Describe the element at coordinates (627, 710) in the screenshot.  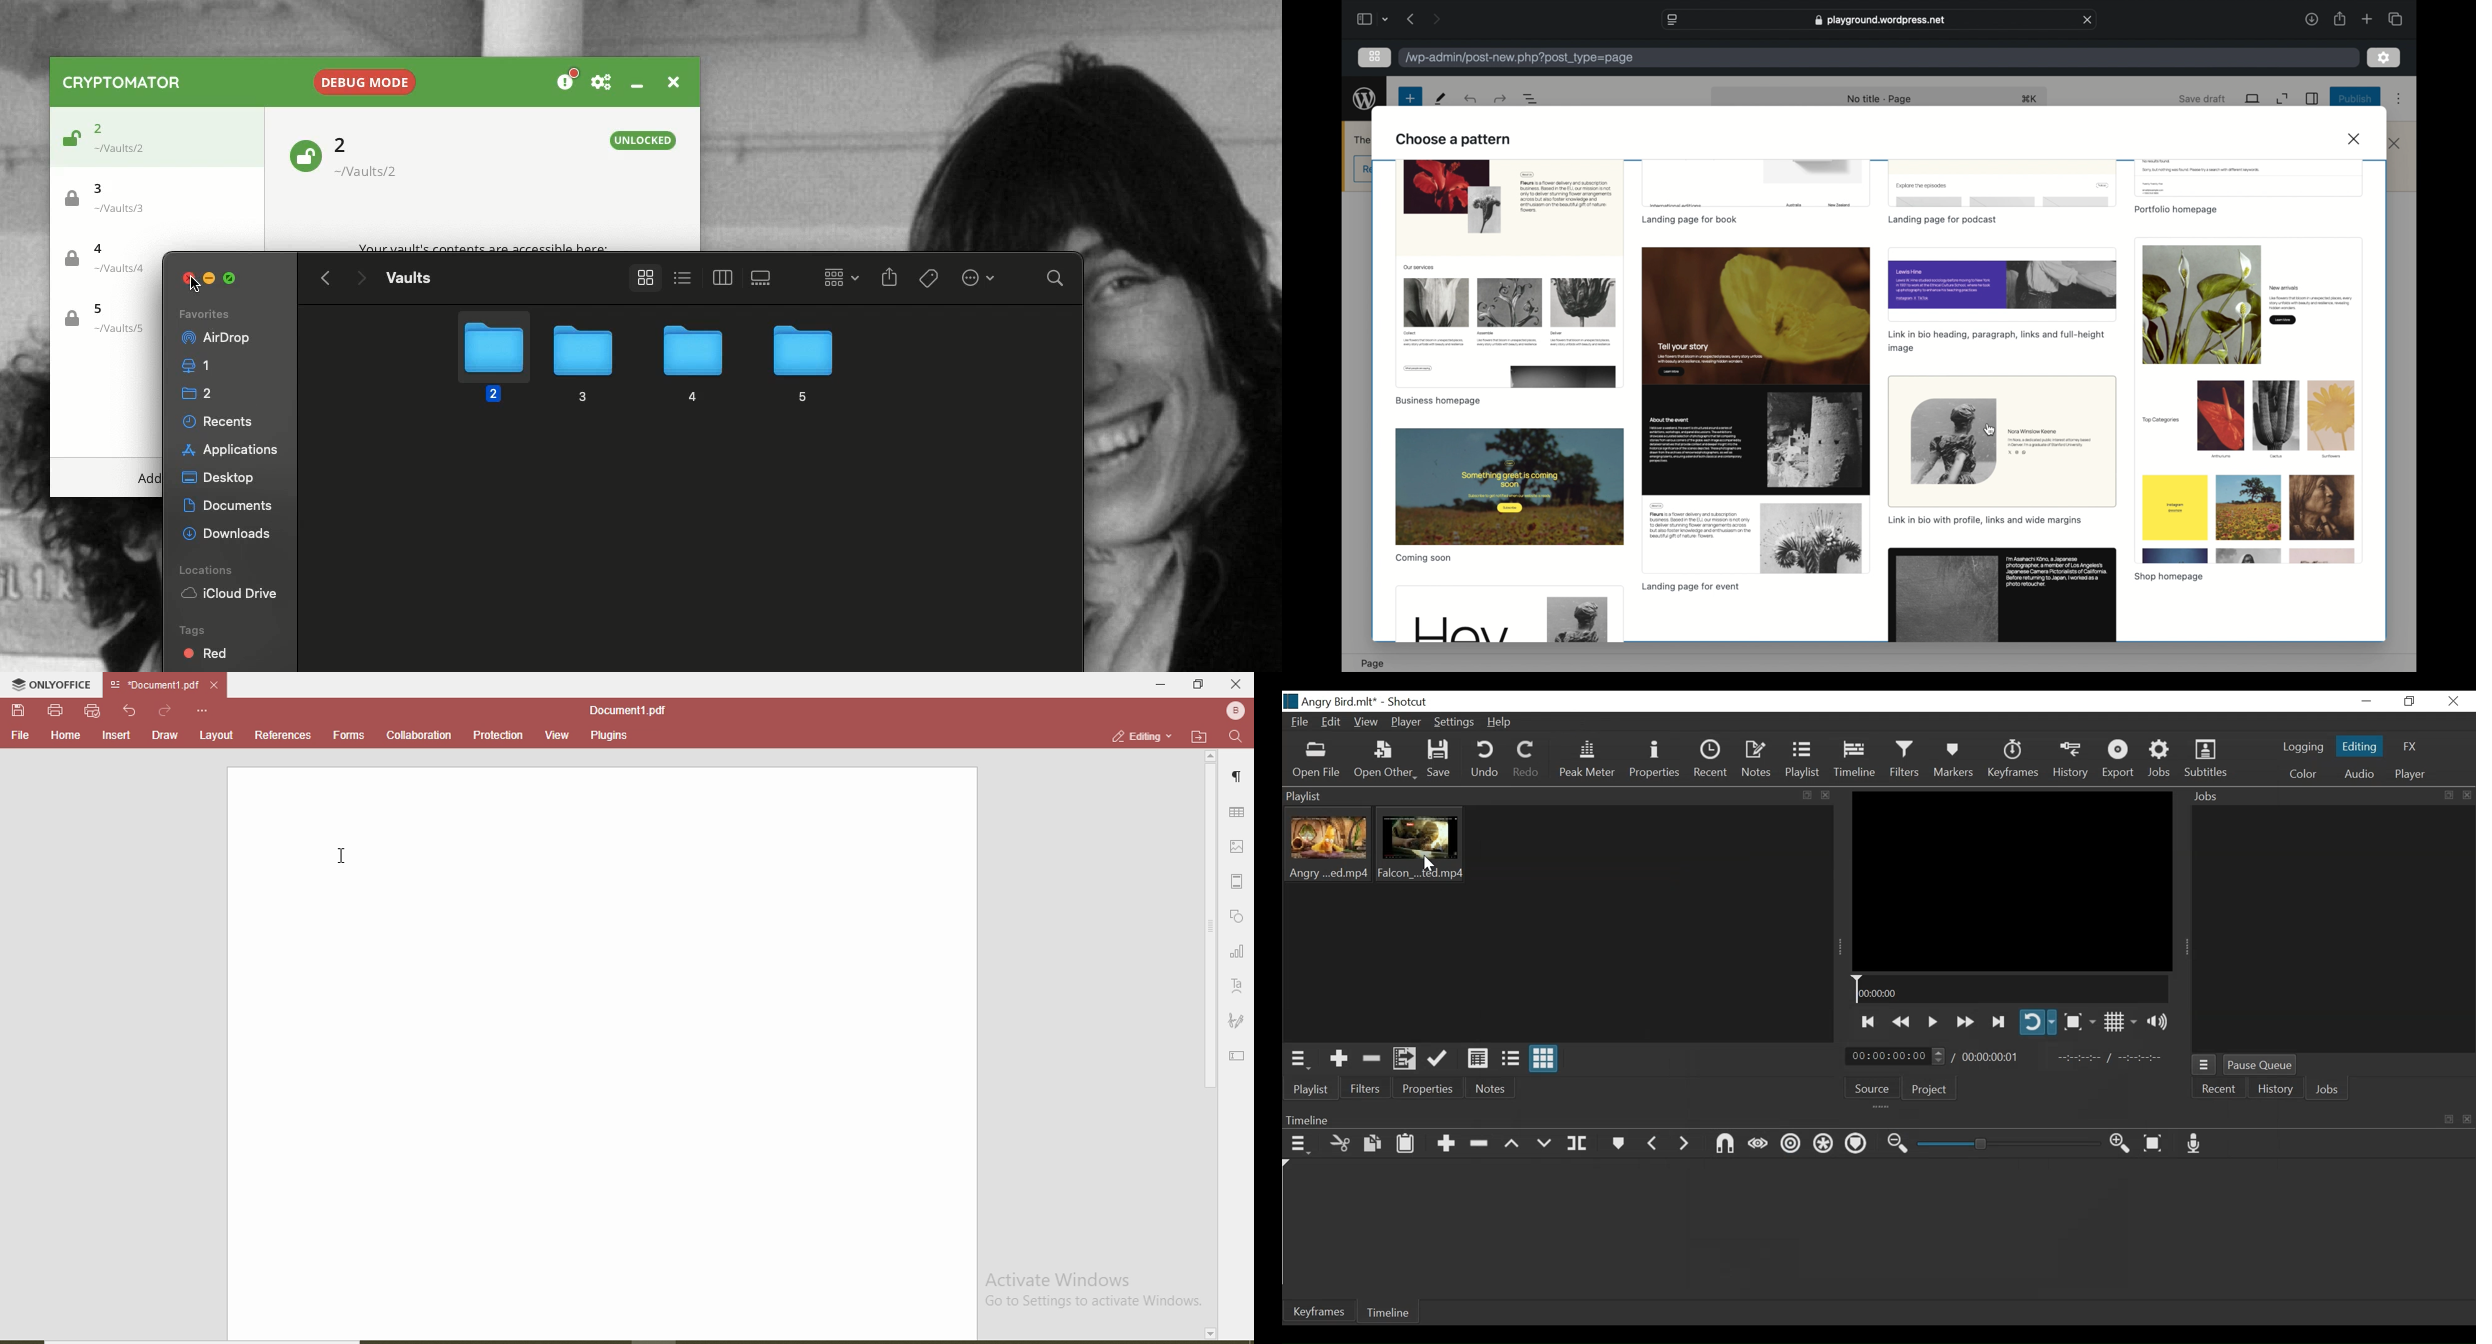
I see `file name` at that location.